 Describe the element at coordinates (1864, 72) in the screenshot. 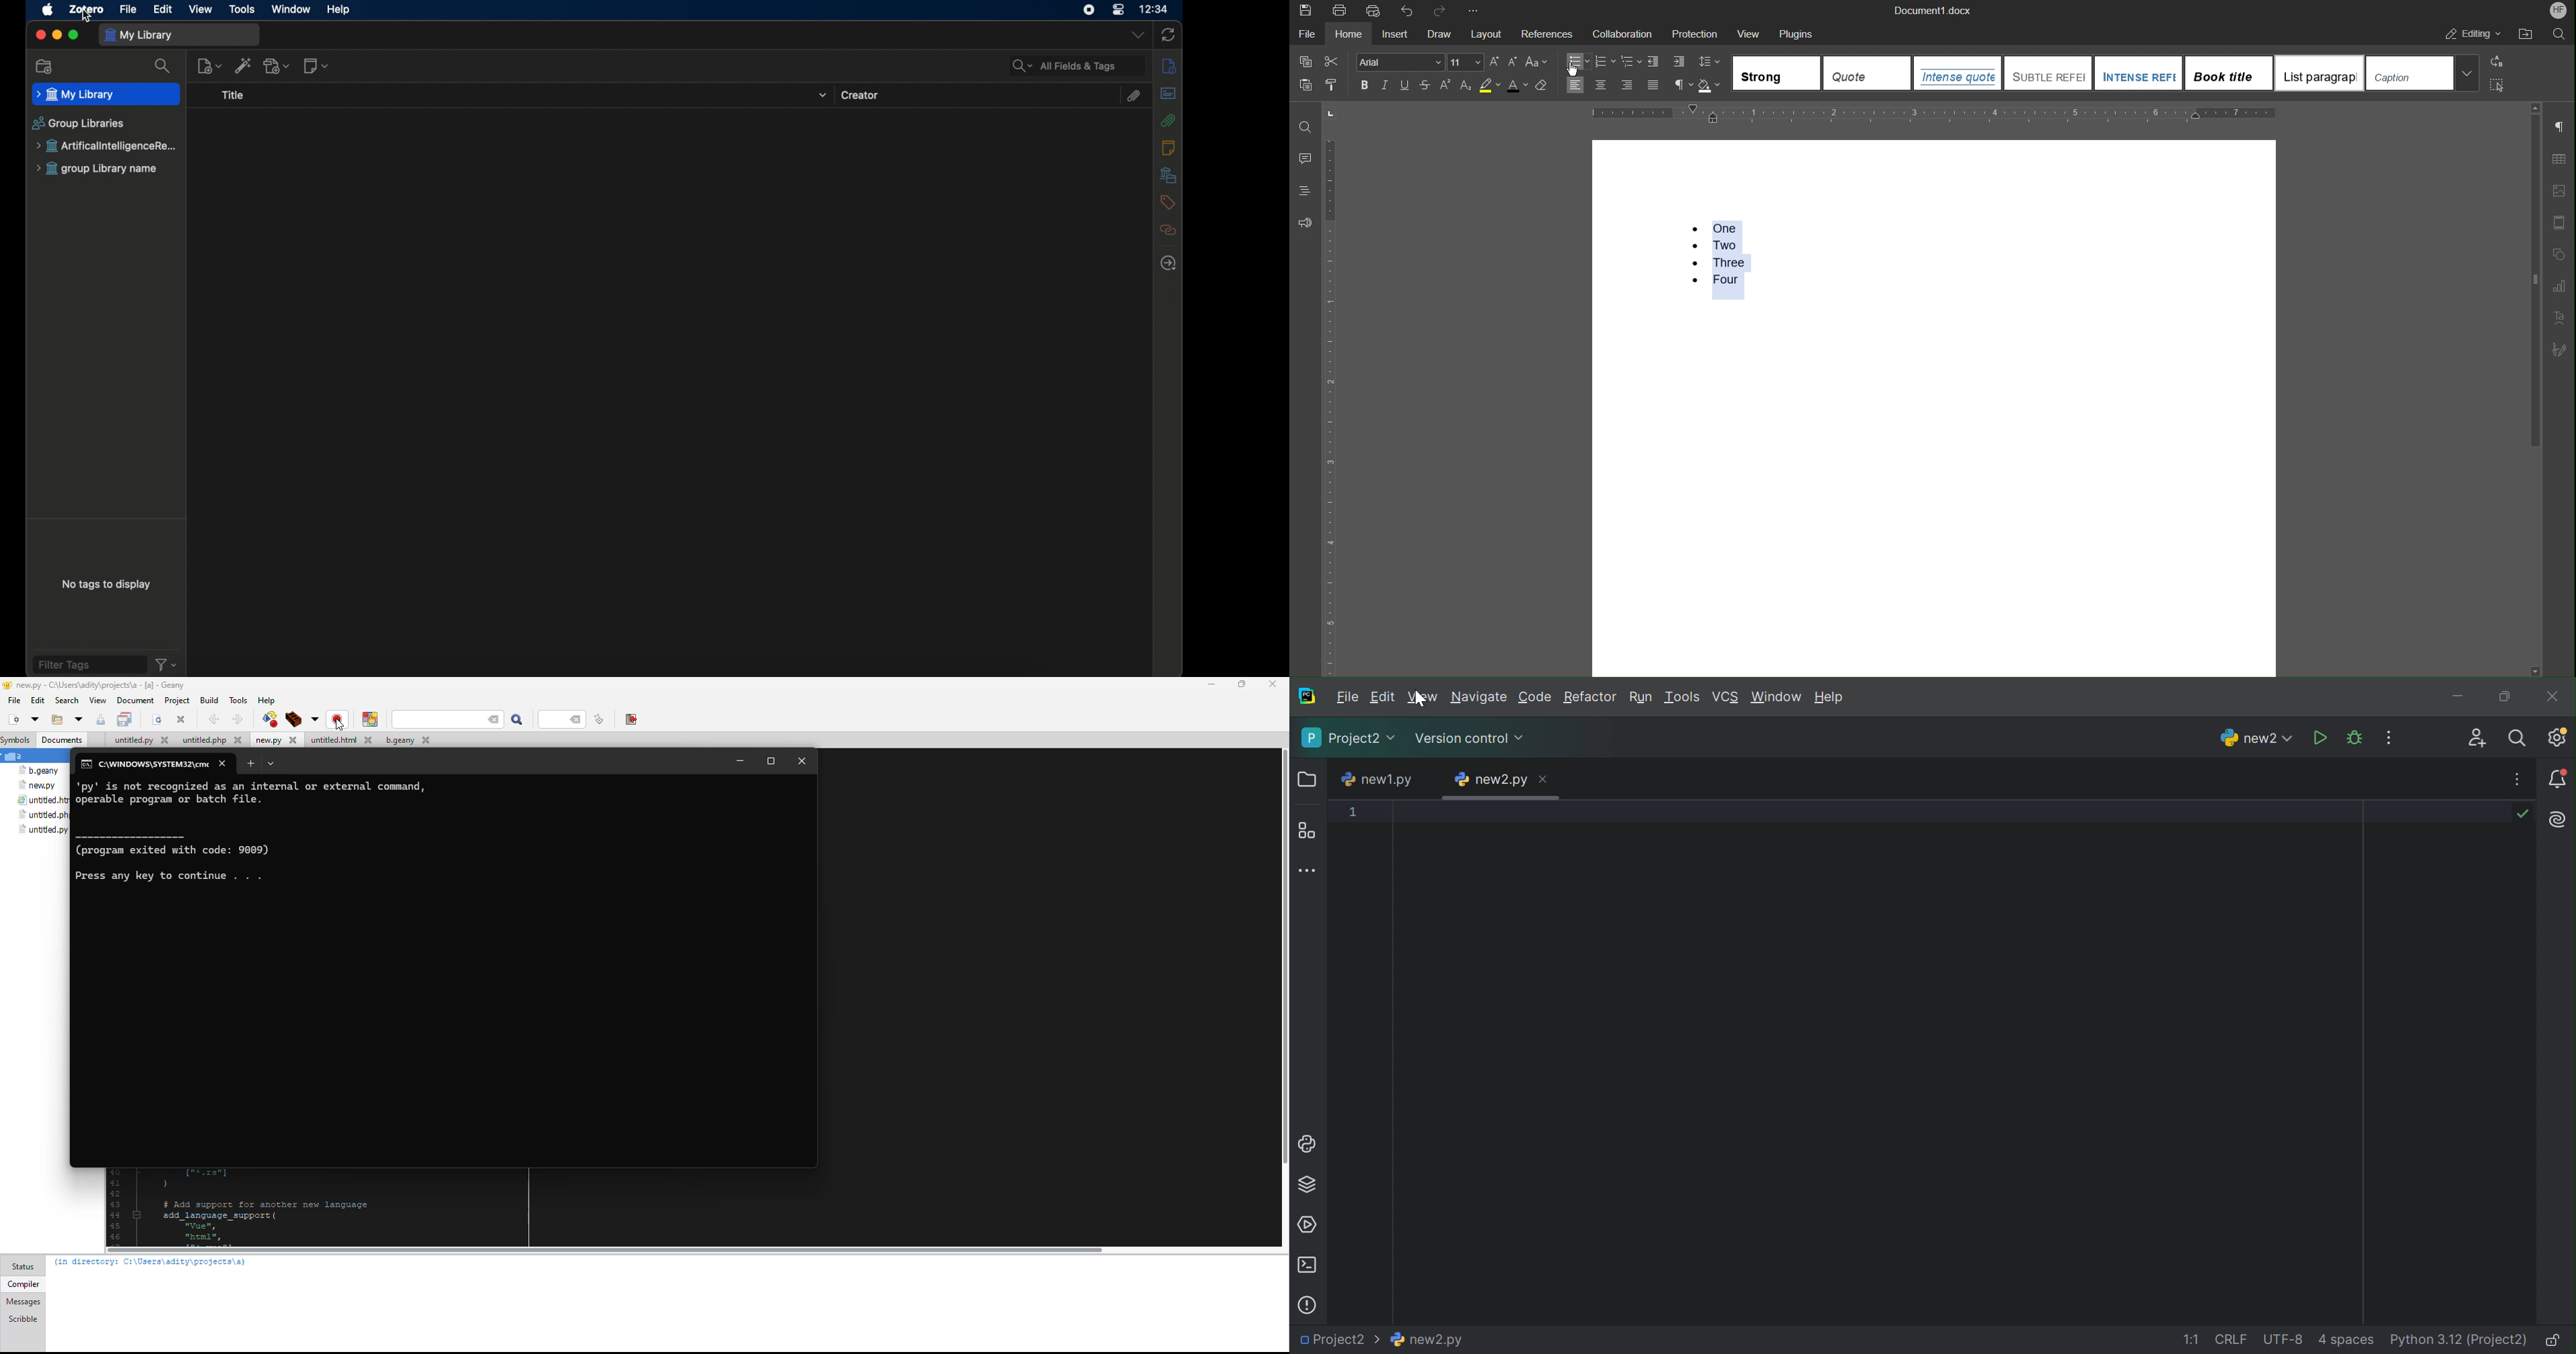

I see `Quote` at that location.